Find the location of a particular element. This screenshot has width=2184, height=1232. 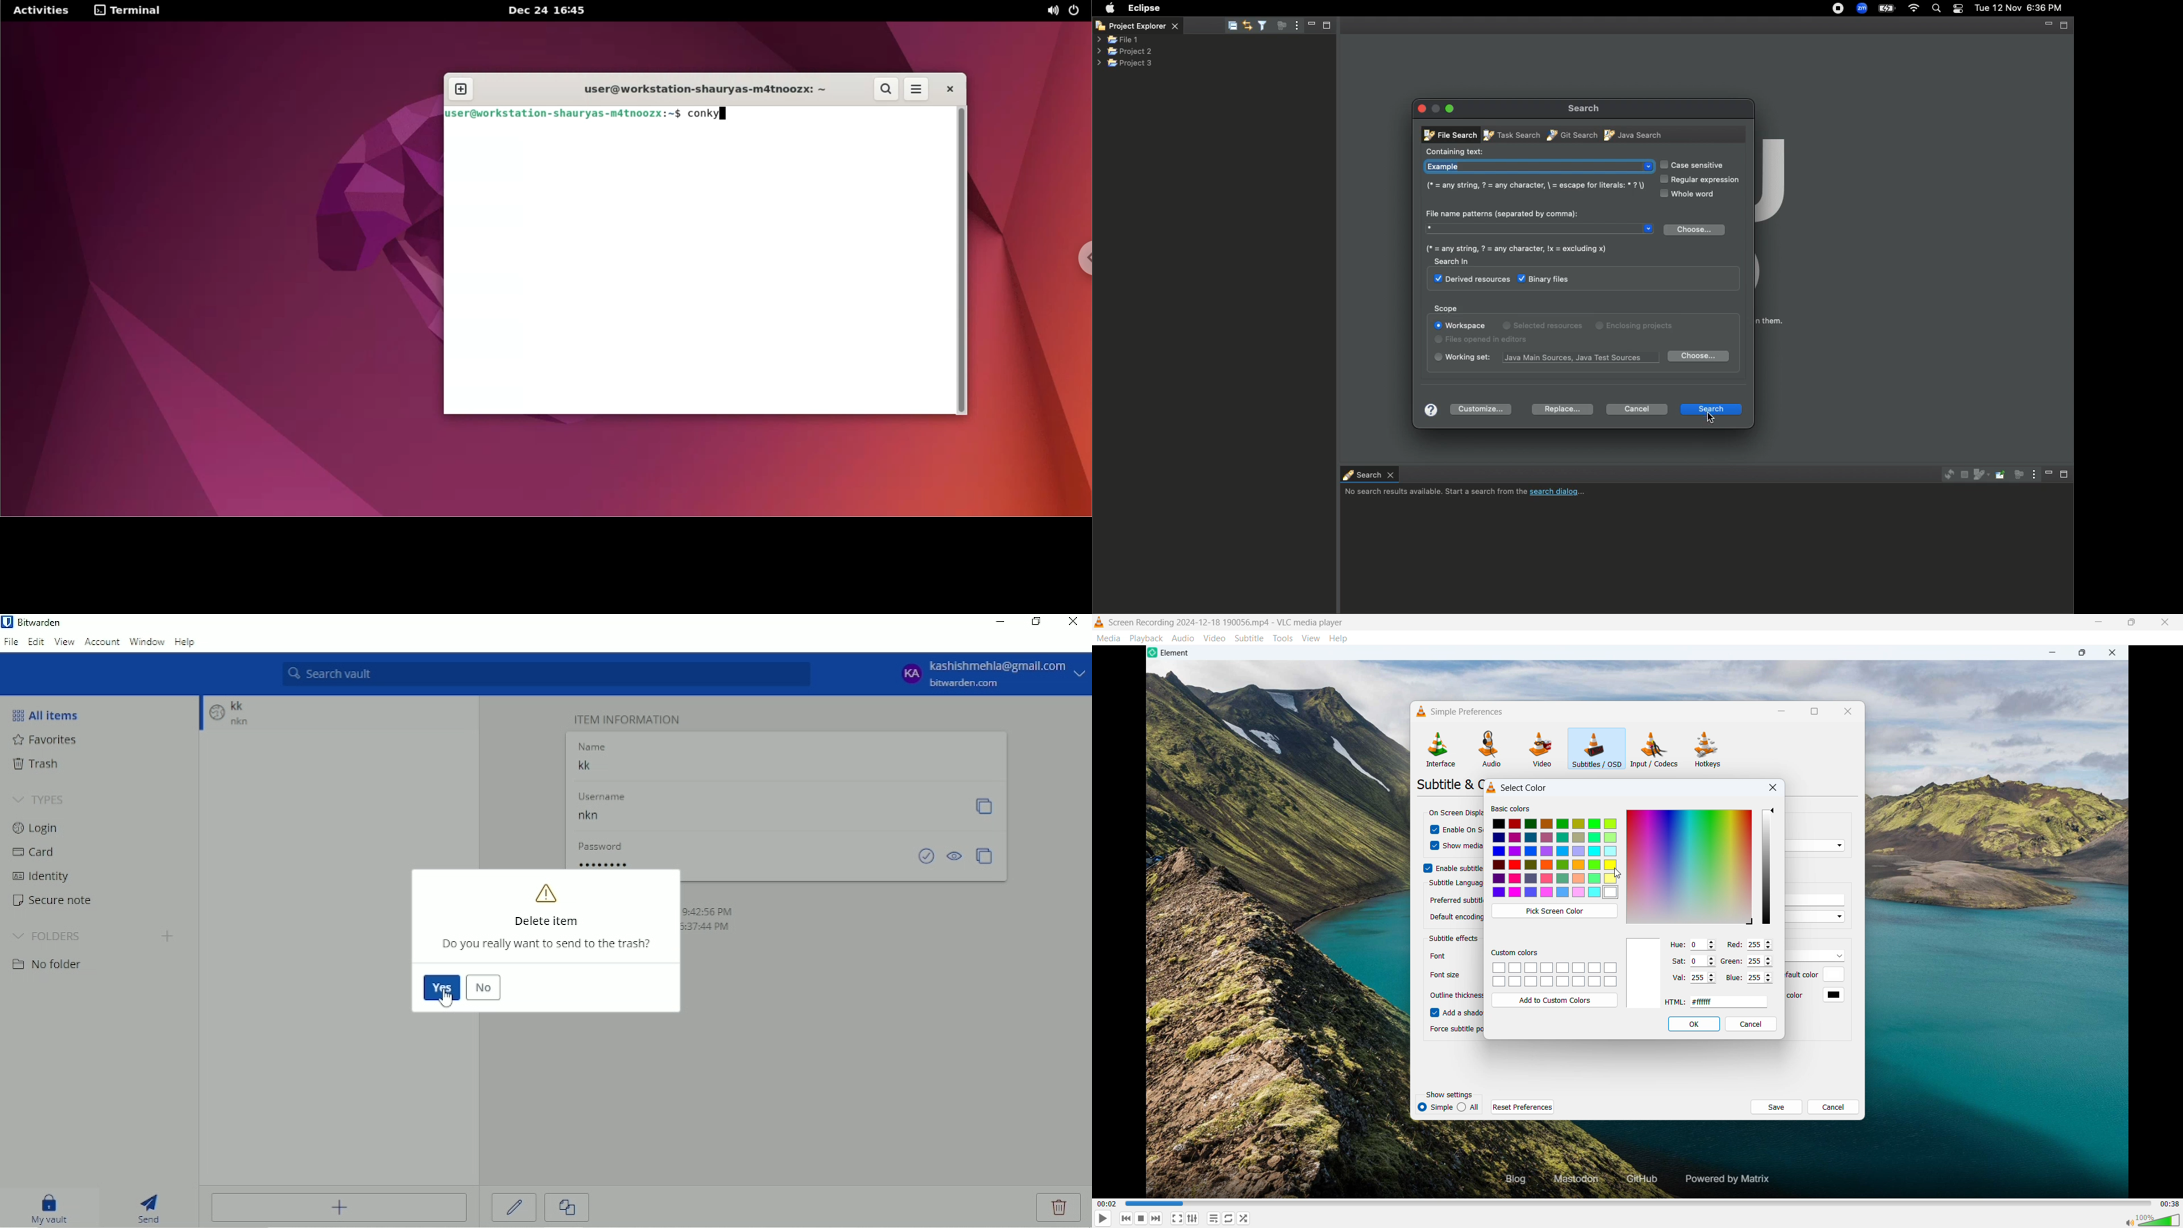

Show settings is located at coordinates (1449, 1094).